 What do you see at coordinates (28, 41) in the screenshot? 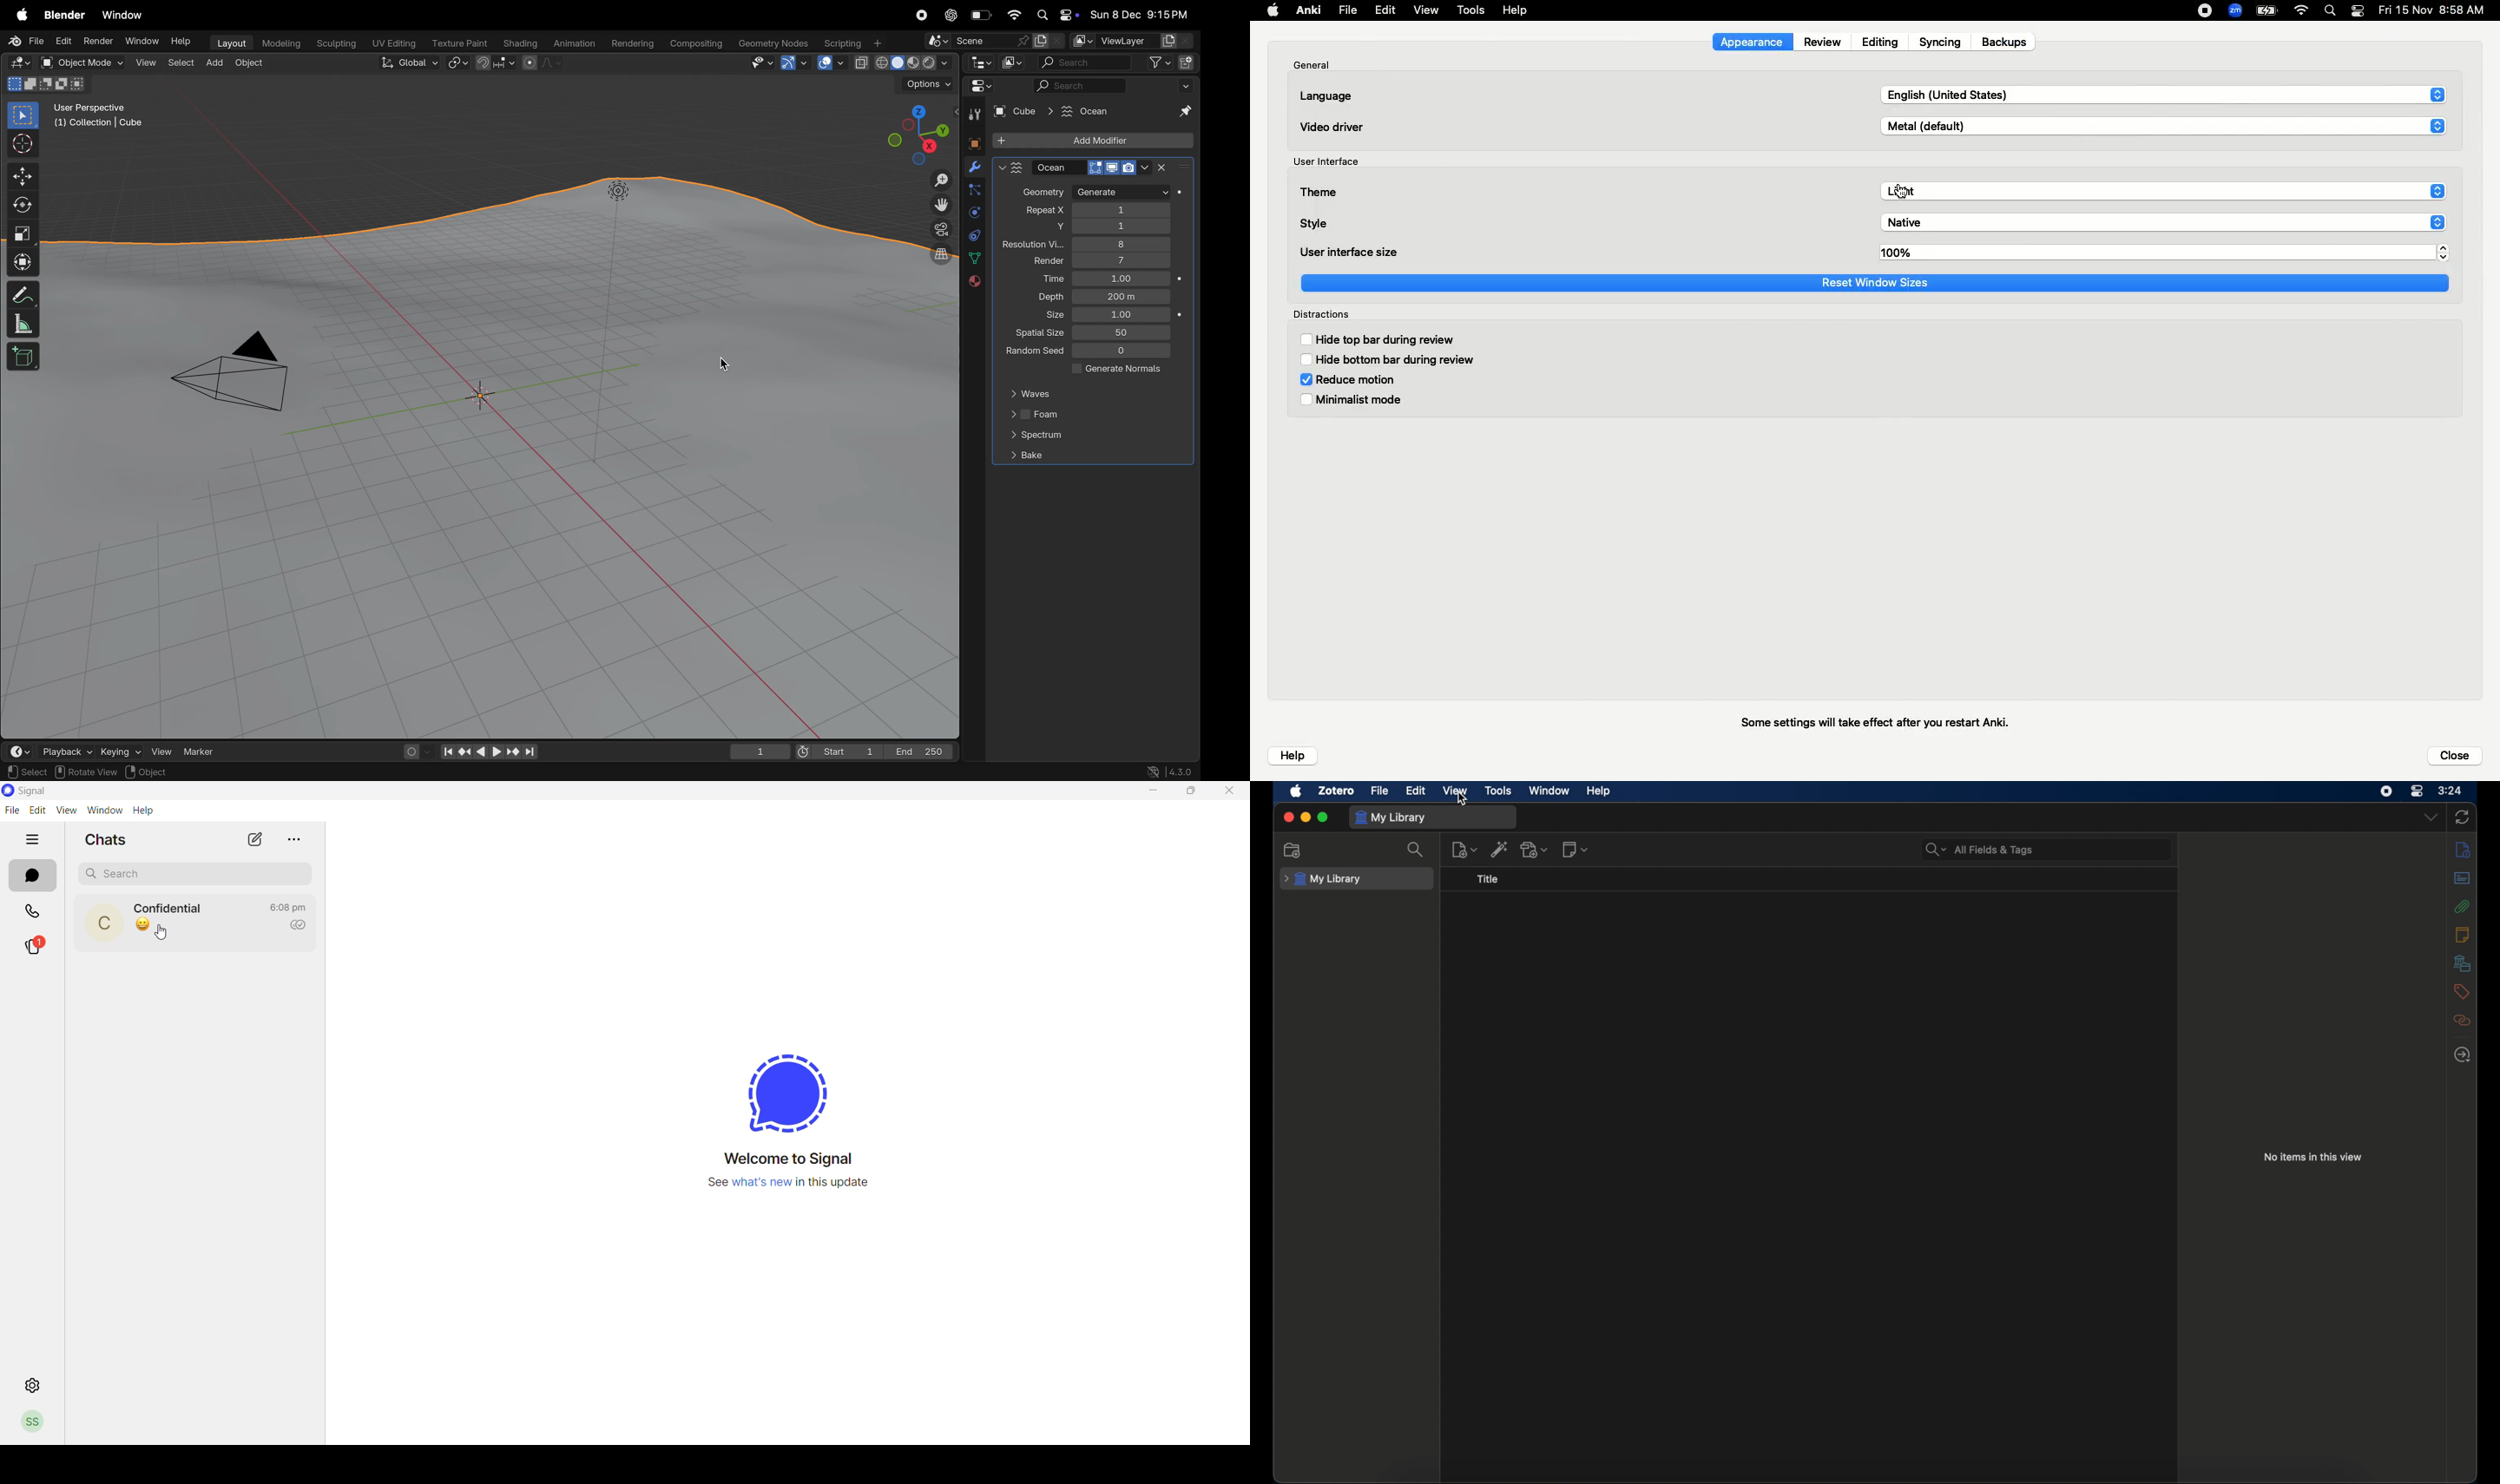
I see `file` at bounding box center [28, 41].